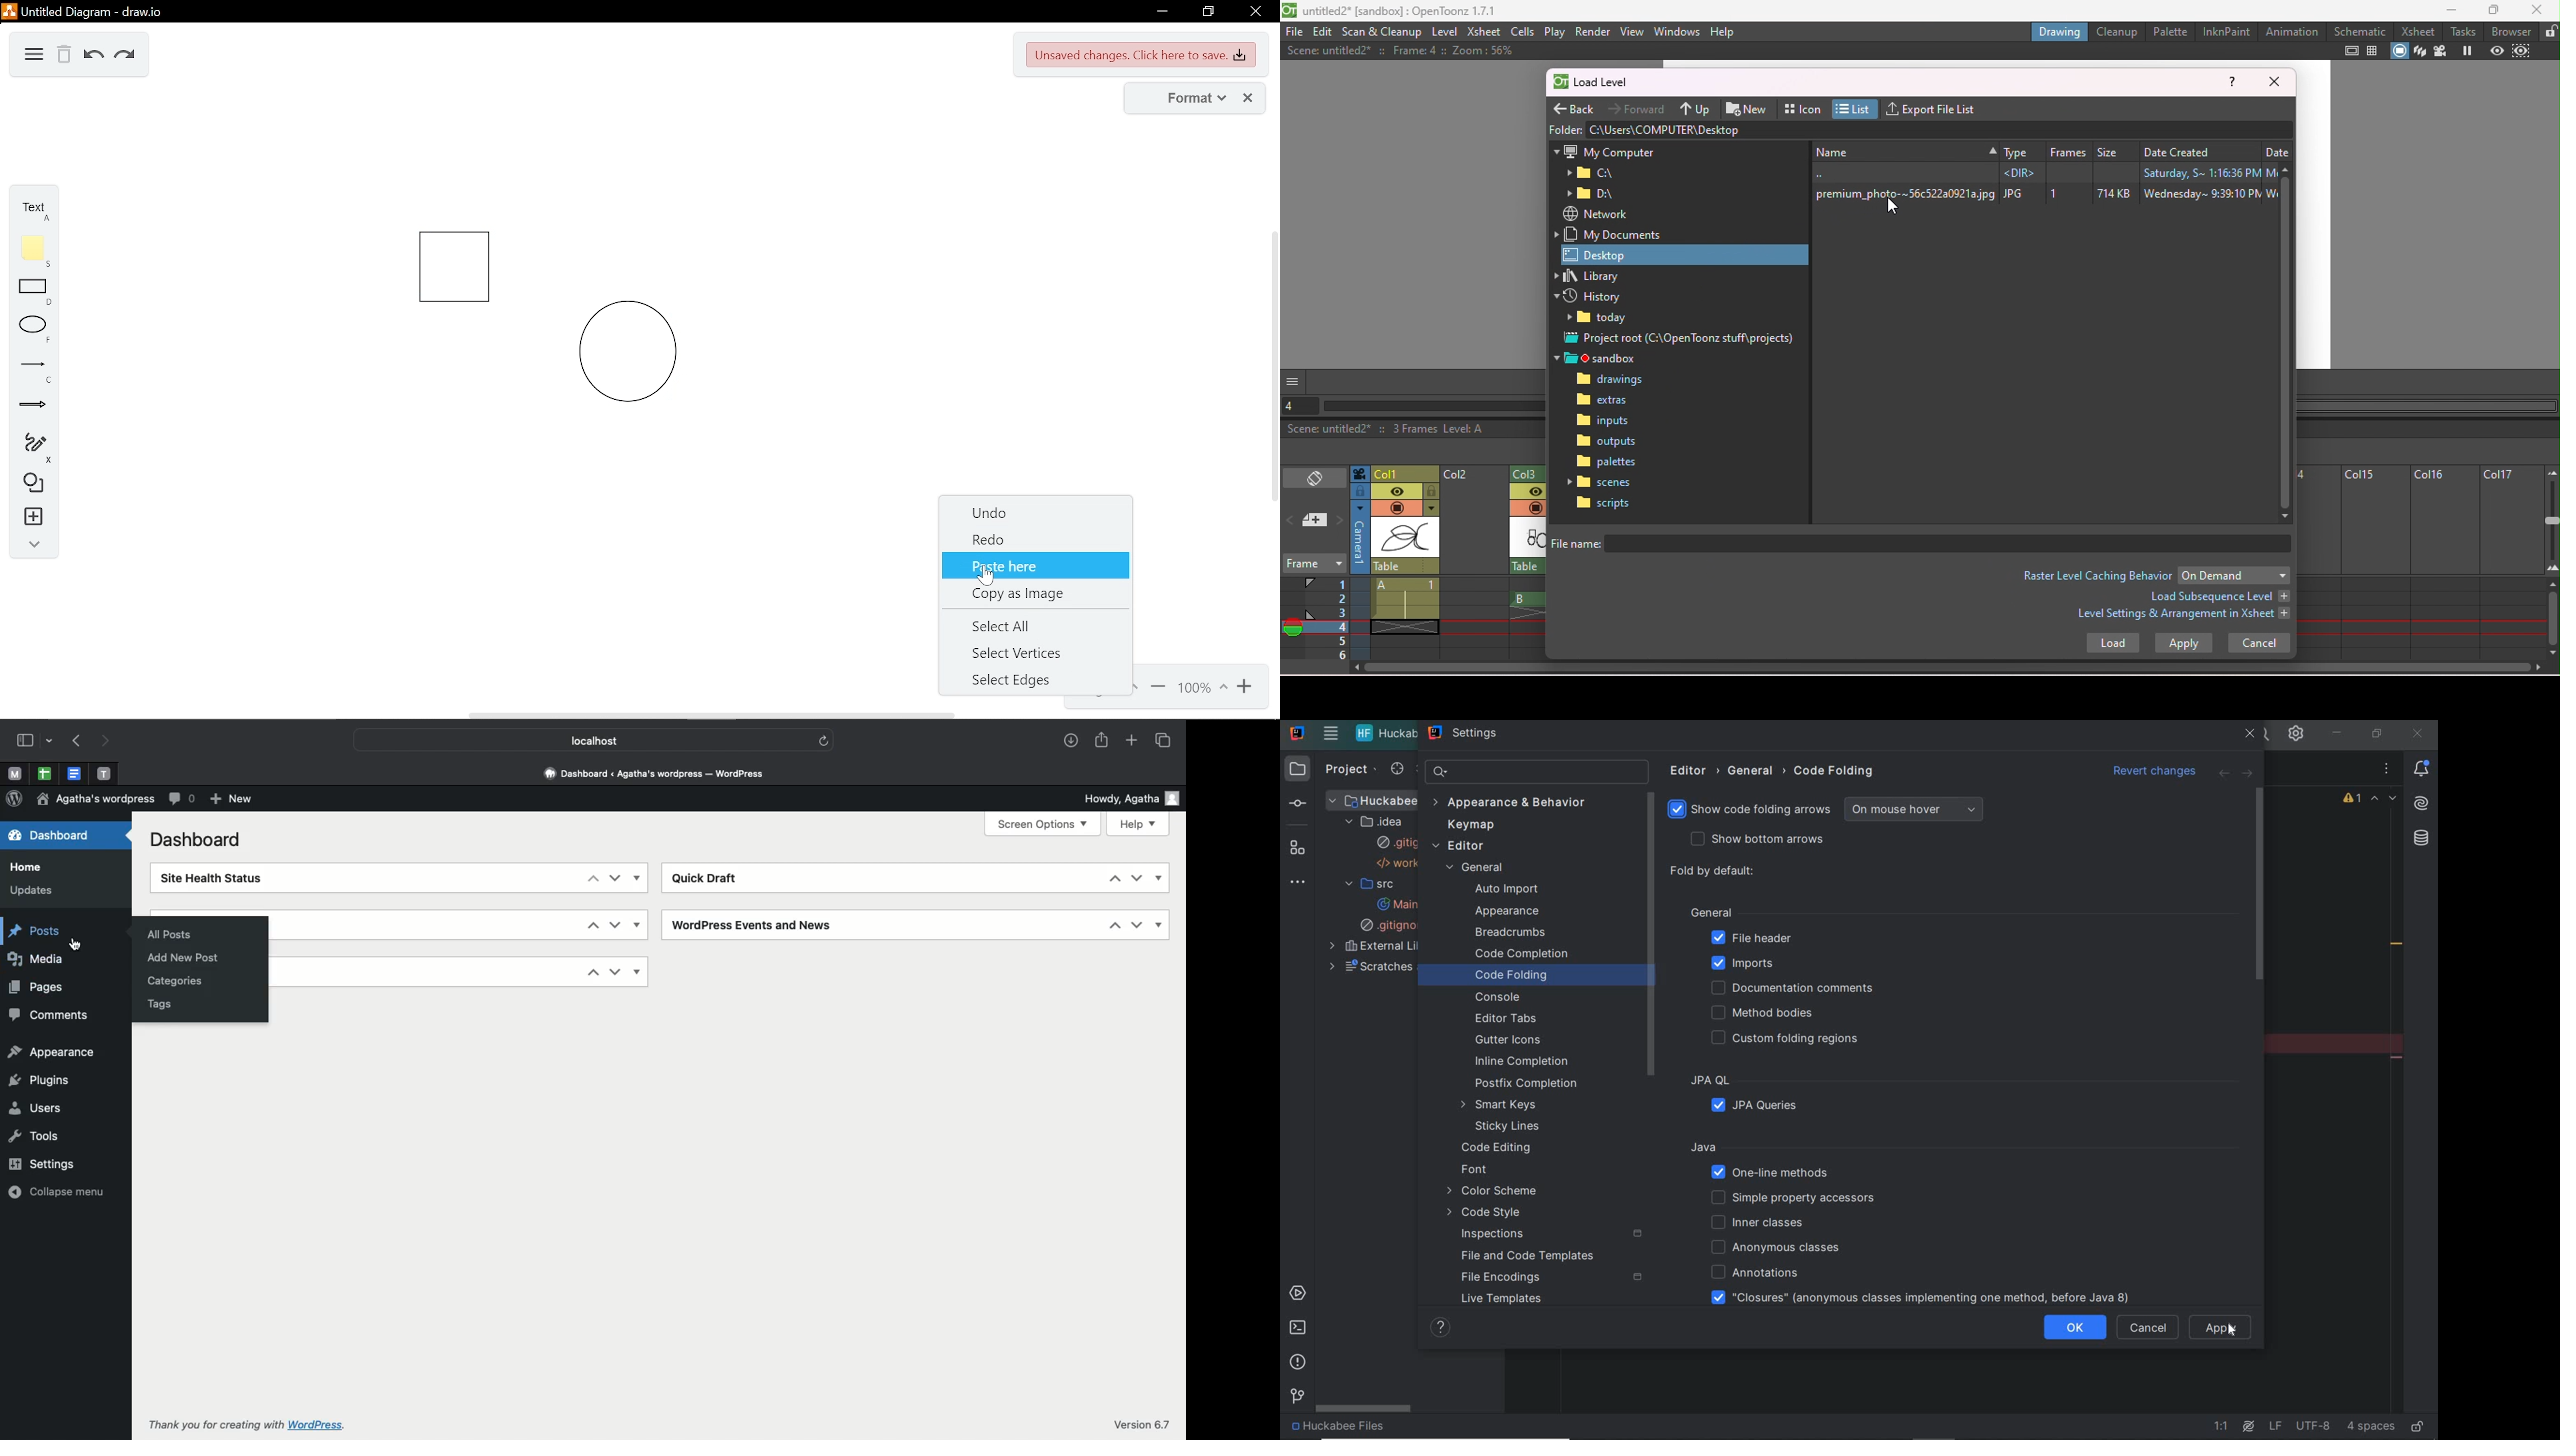  I want to click on insert, so click(30, 517).